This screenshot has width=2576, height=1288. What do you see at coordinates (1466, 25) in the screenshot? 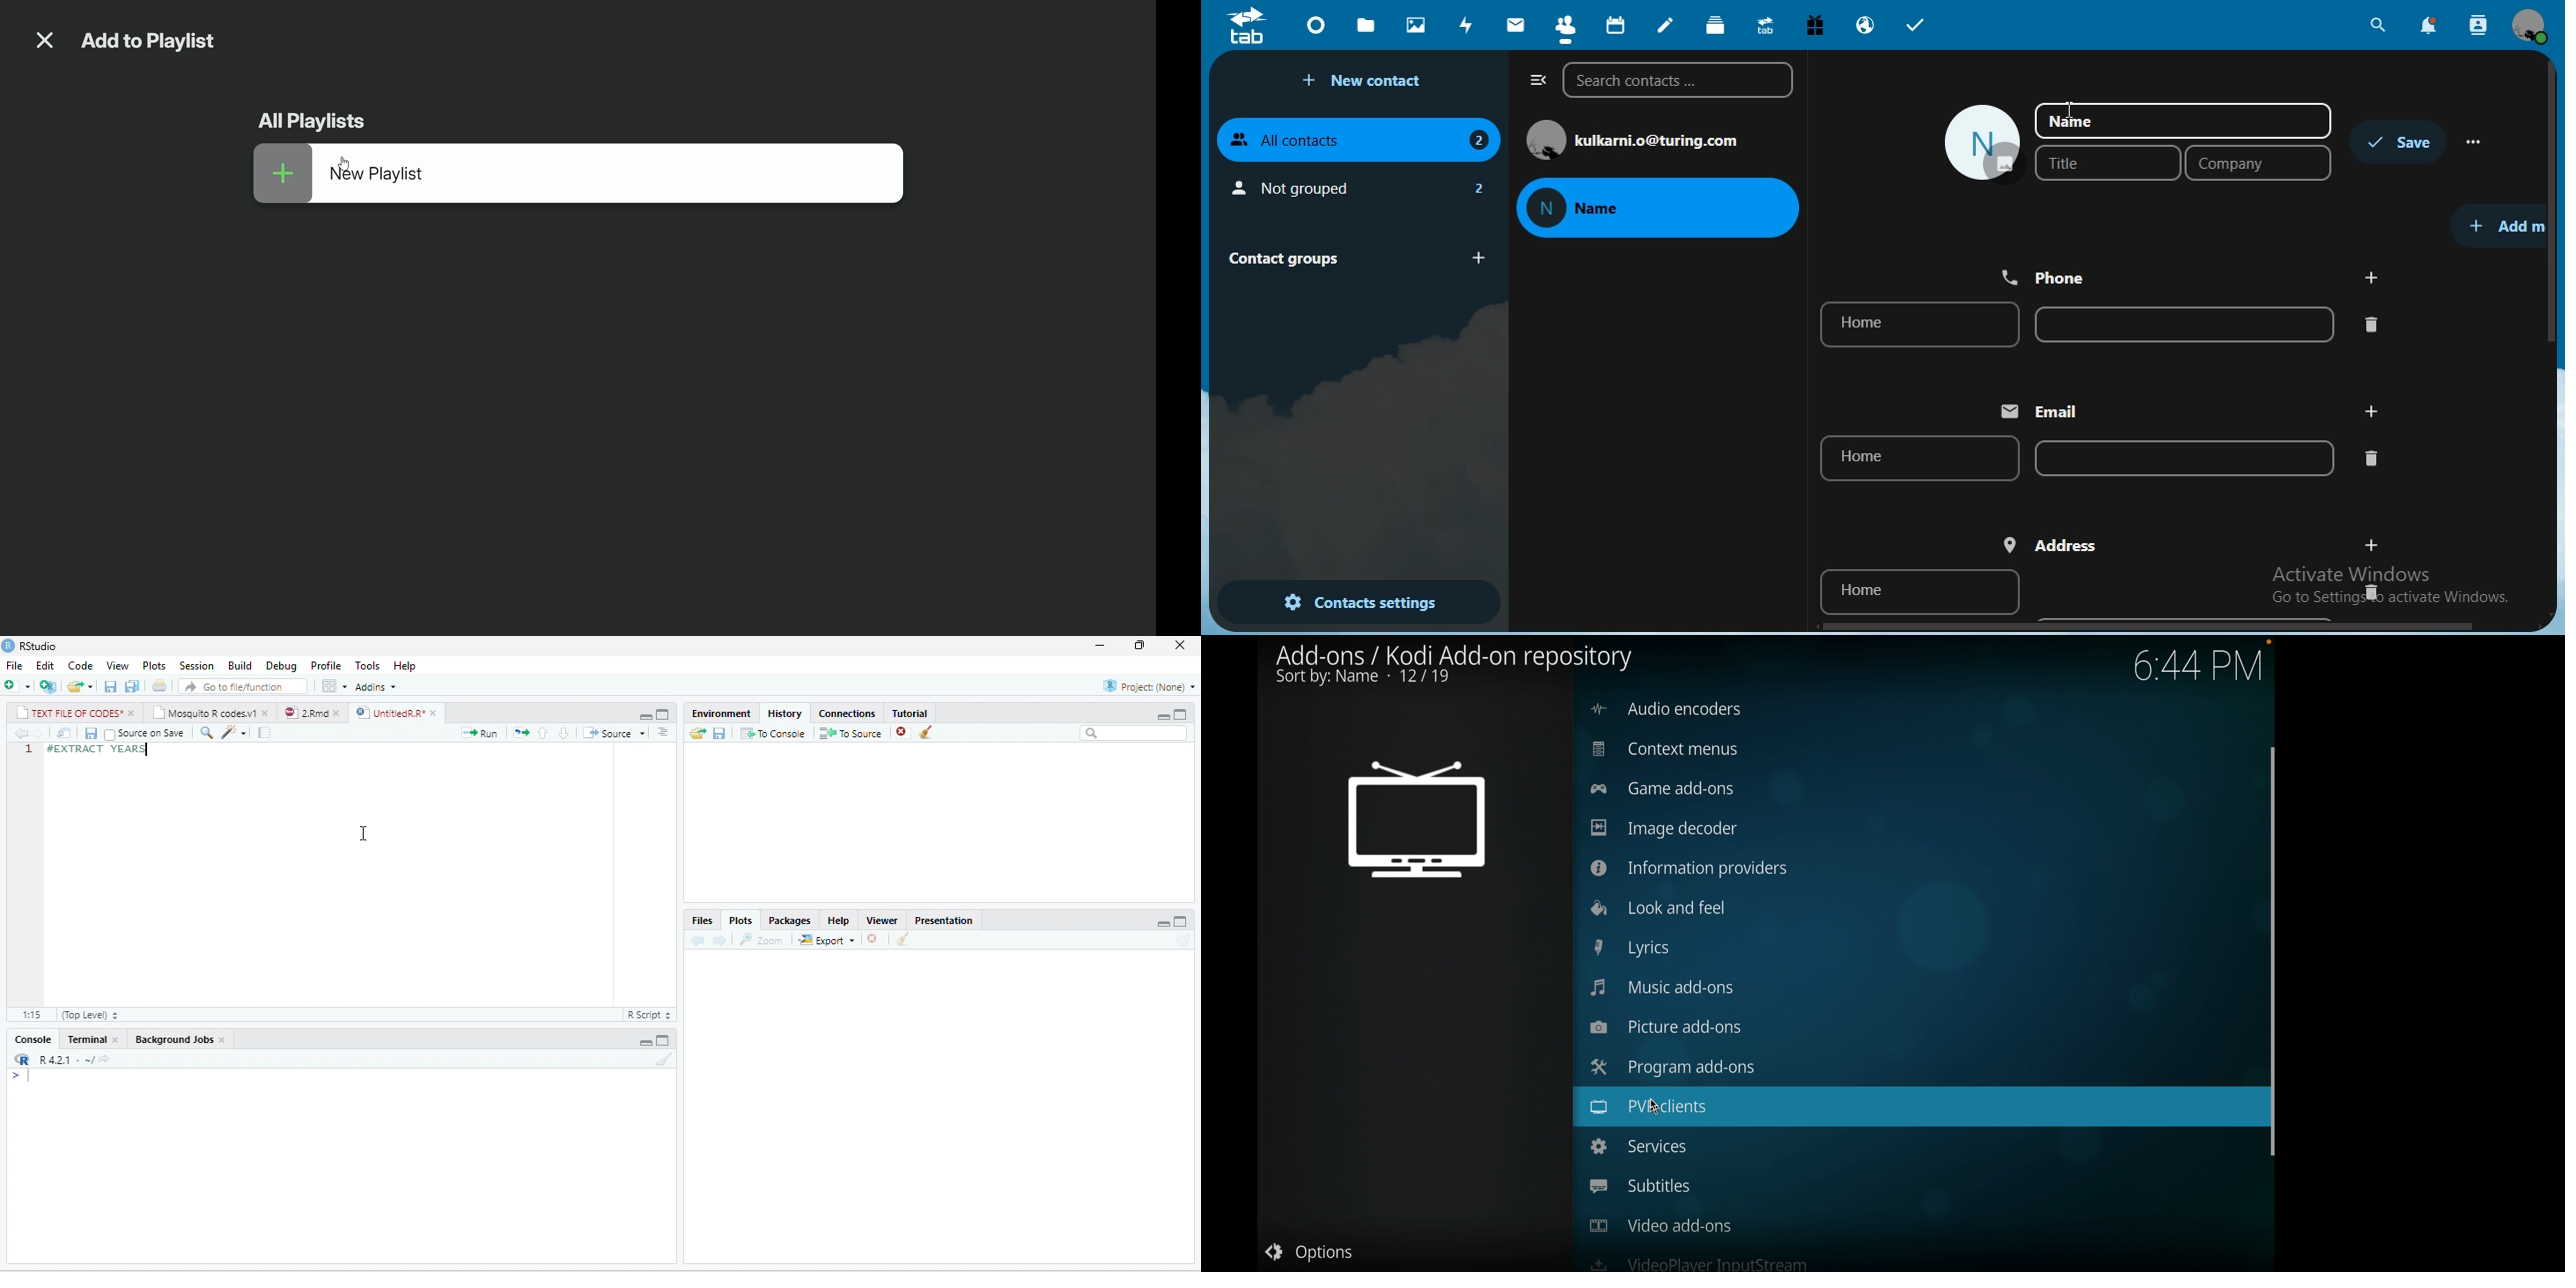
I see `activity` at bounding box center [1466, 25].